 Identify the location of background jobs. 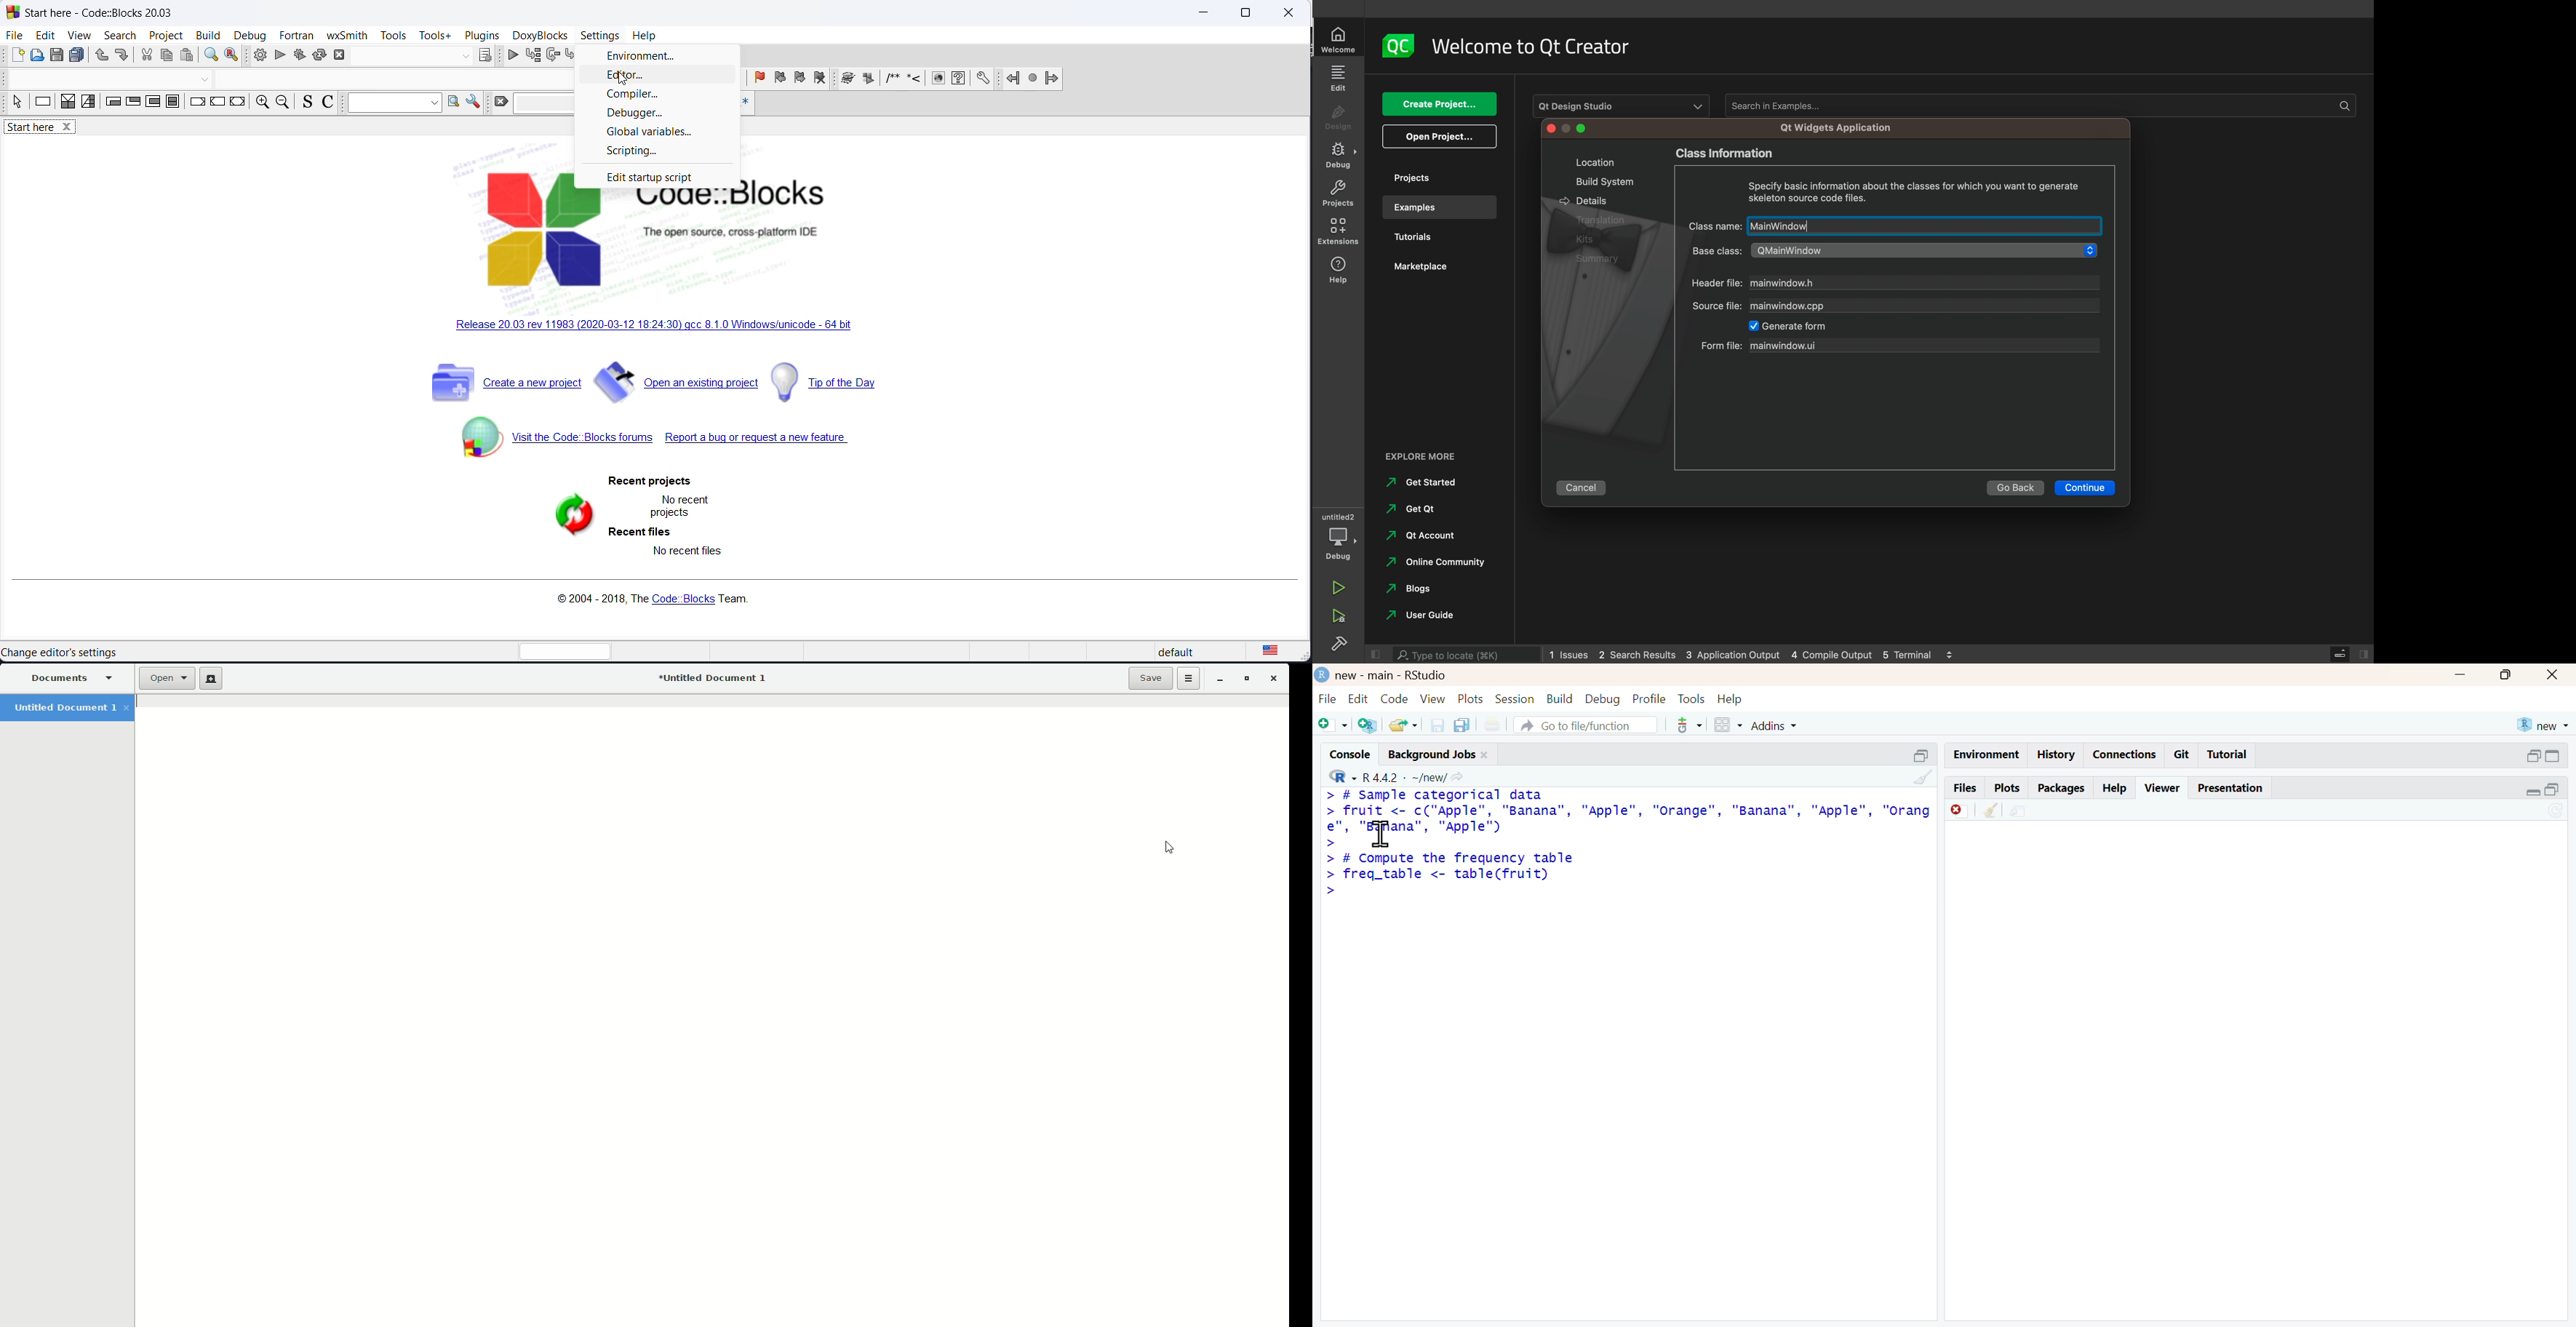
(1438, 756).